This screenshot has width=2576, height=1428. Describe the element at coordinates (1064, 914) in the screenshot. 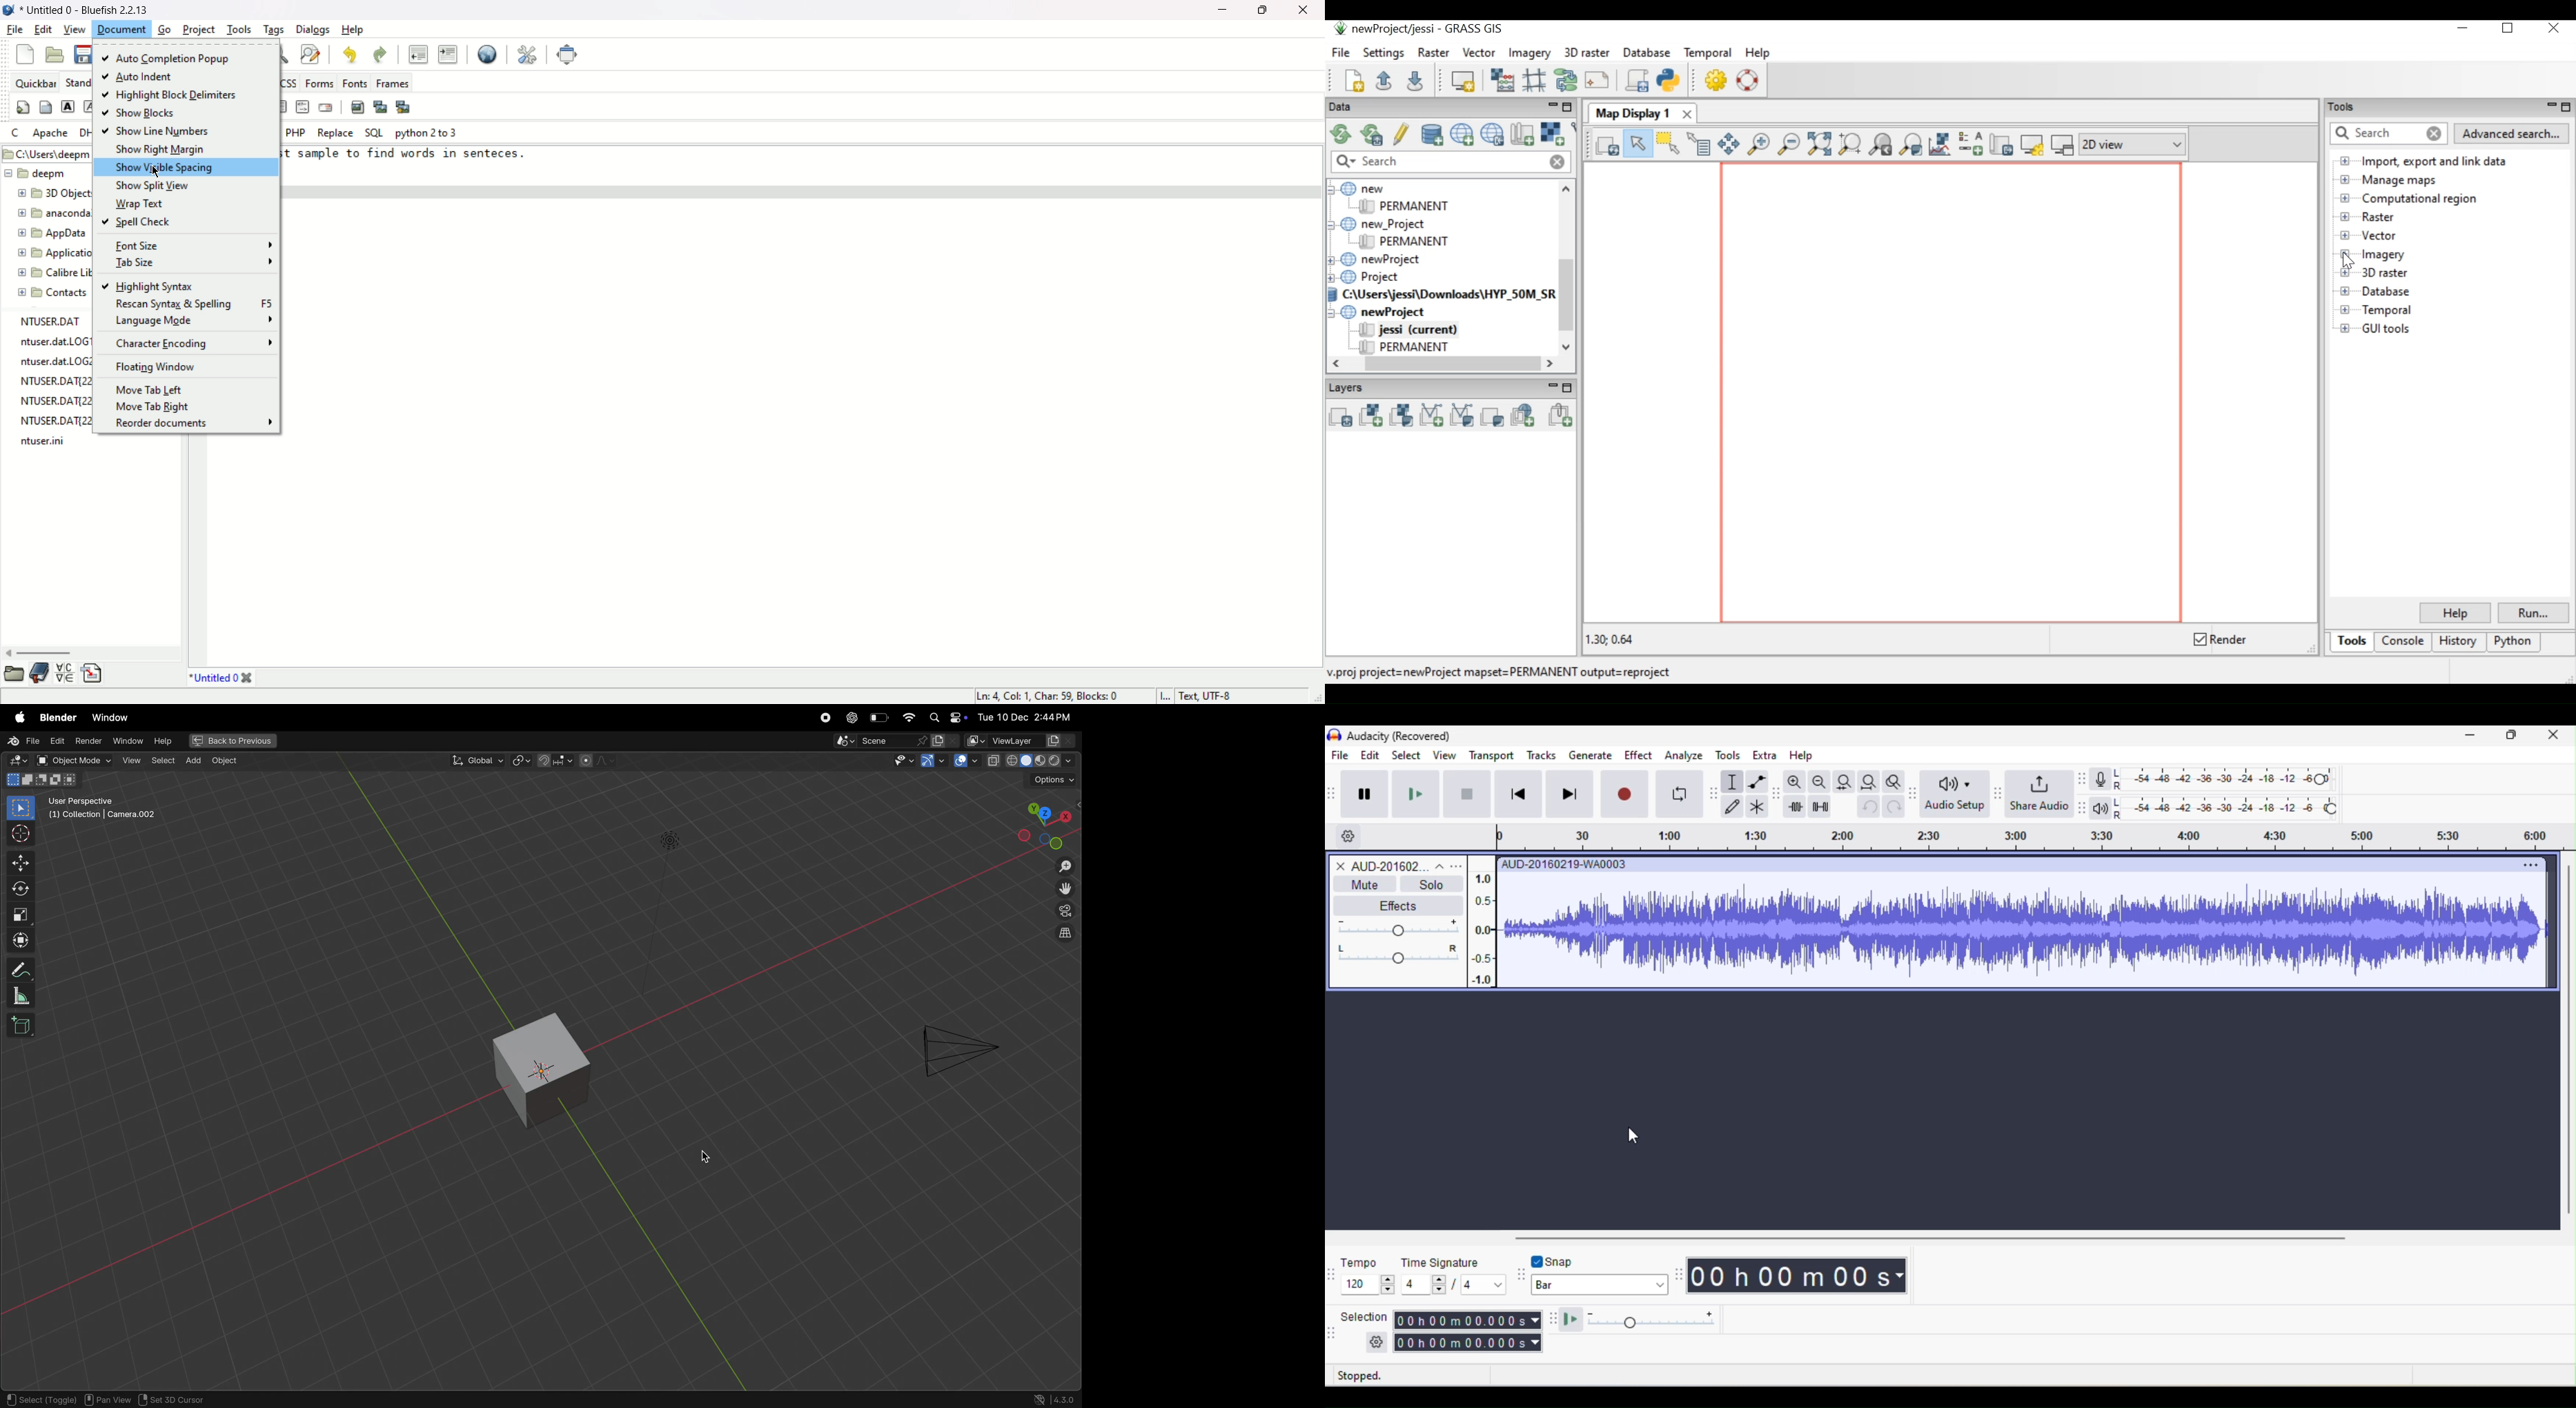

I see `camera view` at that location.